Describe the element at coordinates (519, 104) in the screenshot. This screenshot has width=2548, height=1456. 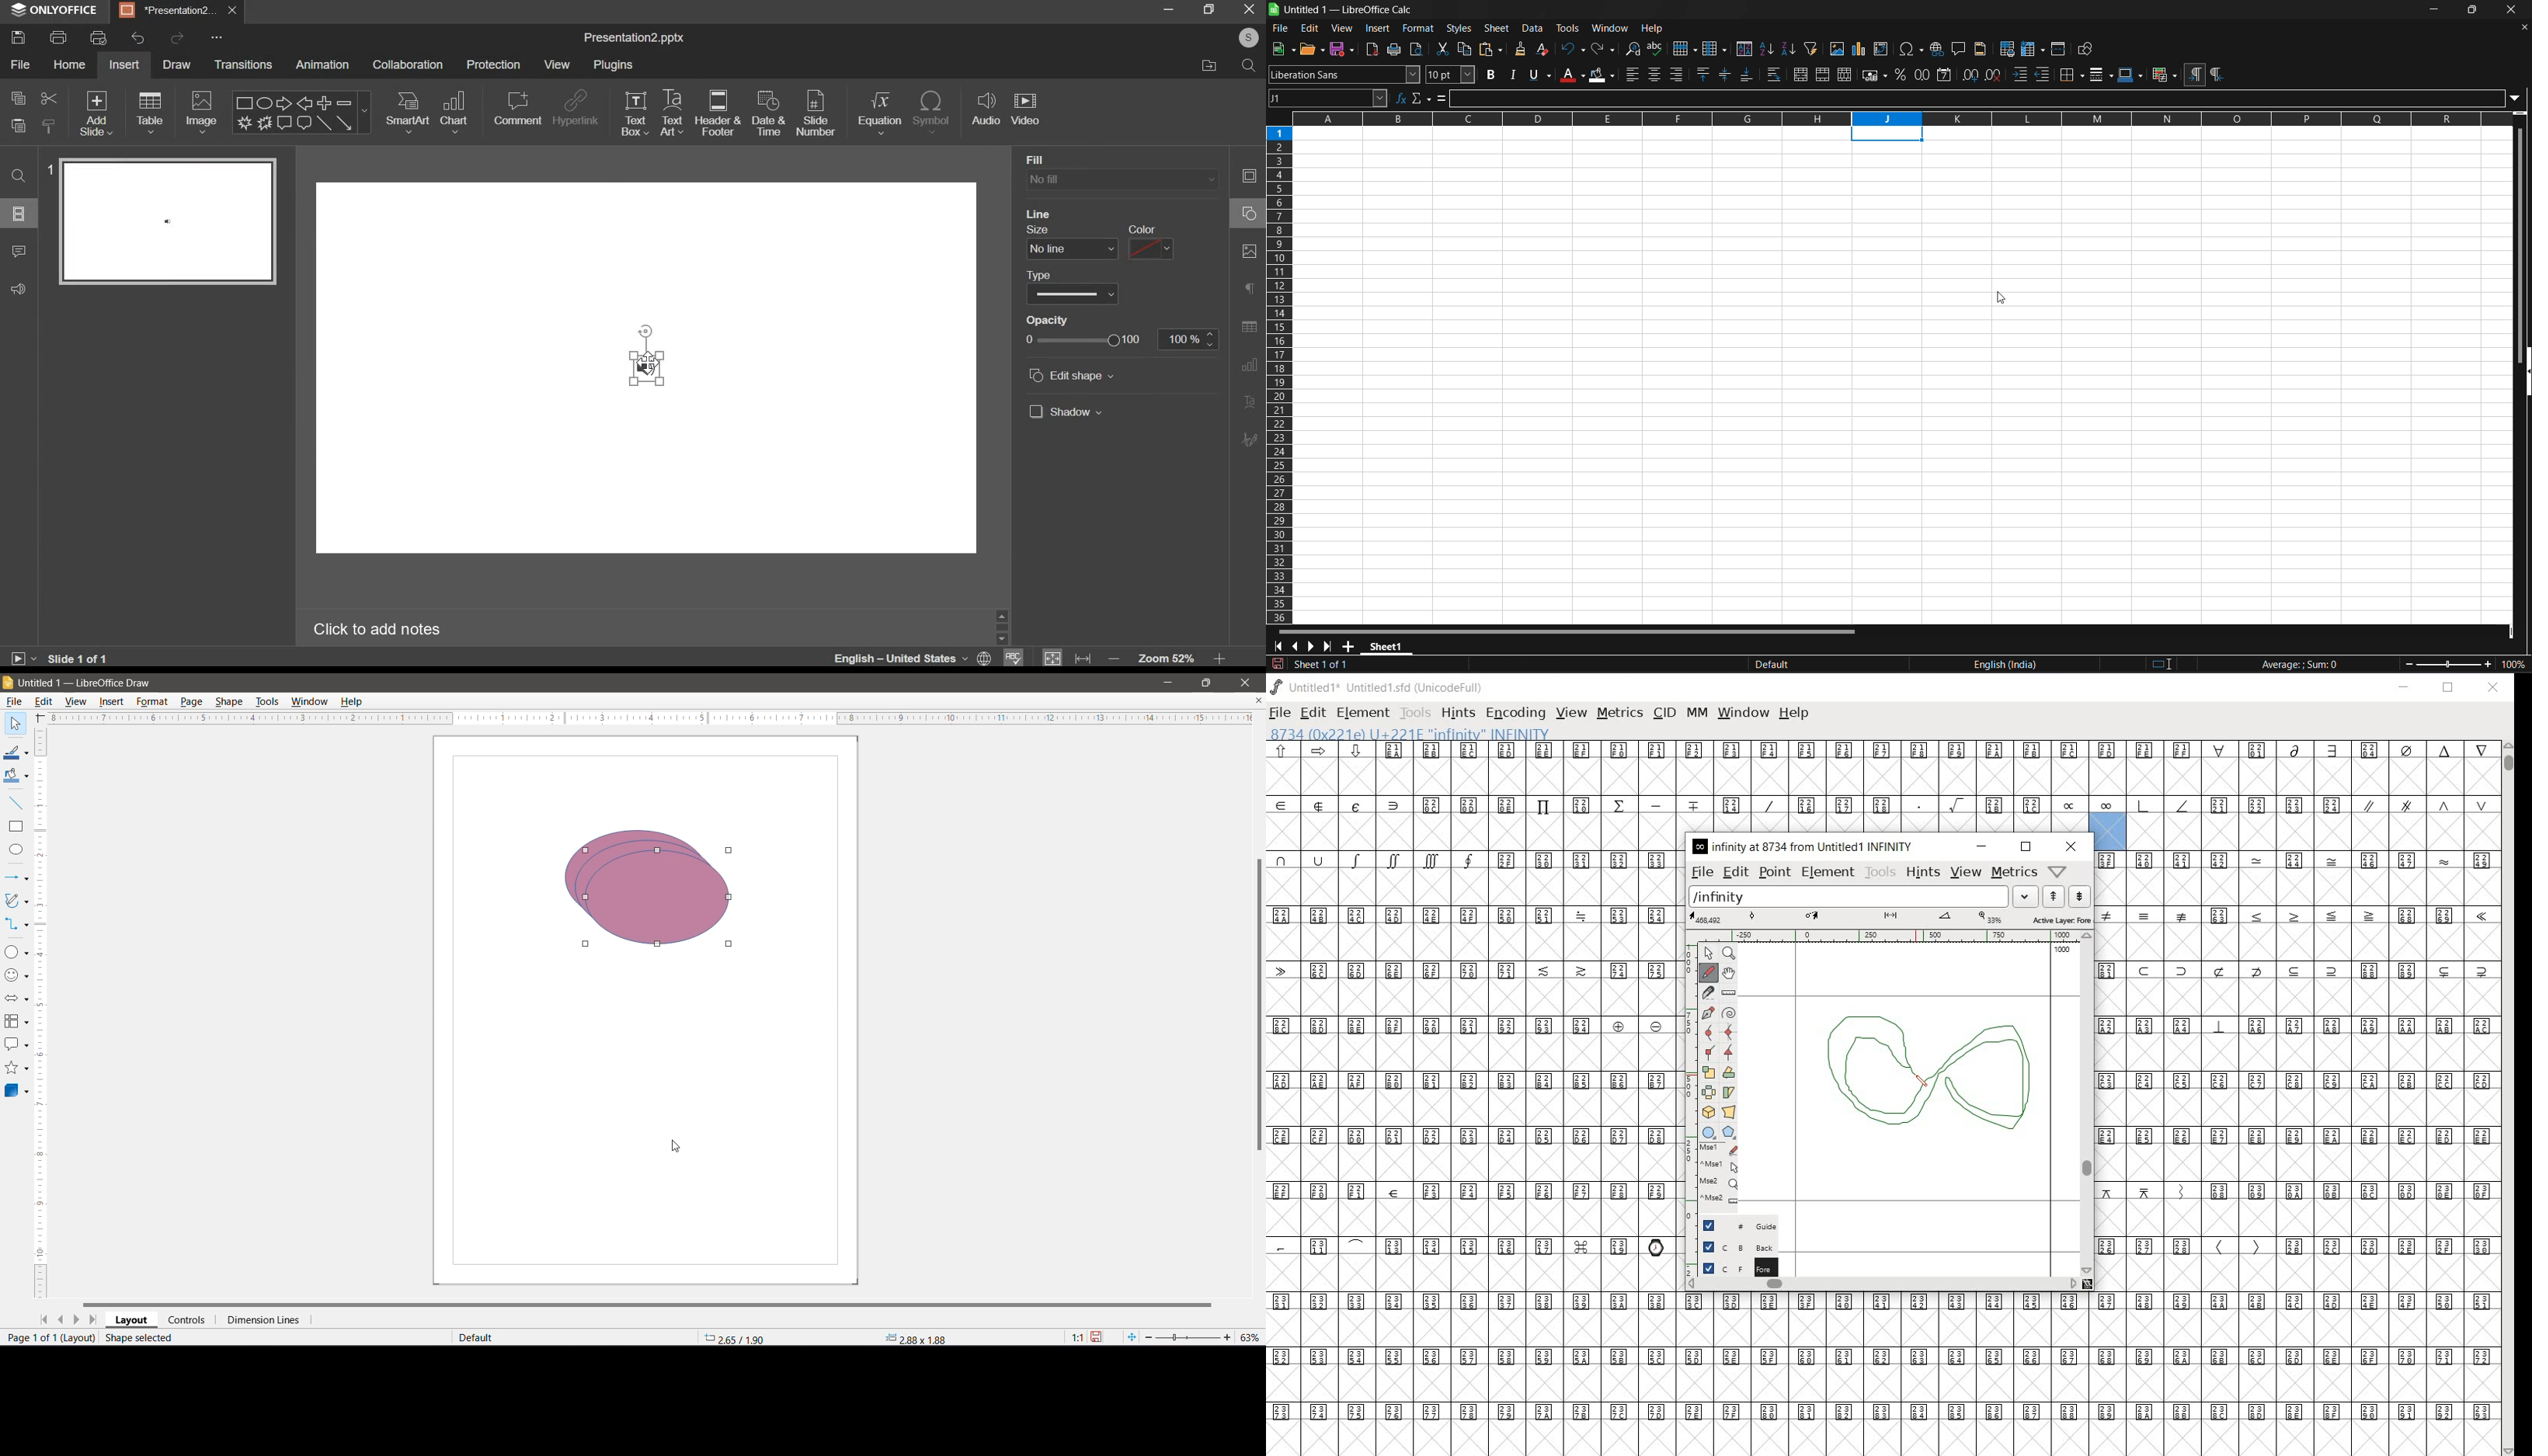
I see `comment` at that location.